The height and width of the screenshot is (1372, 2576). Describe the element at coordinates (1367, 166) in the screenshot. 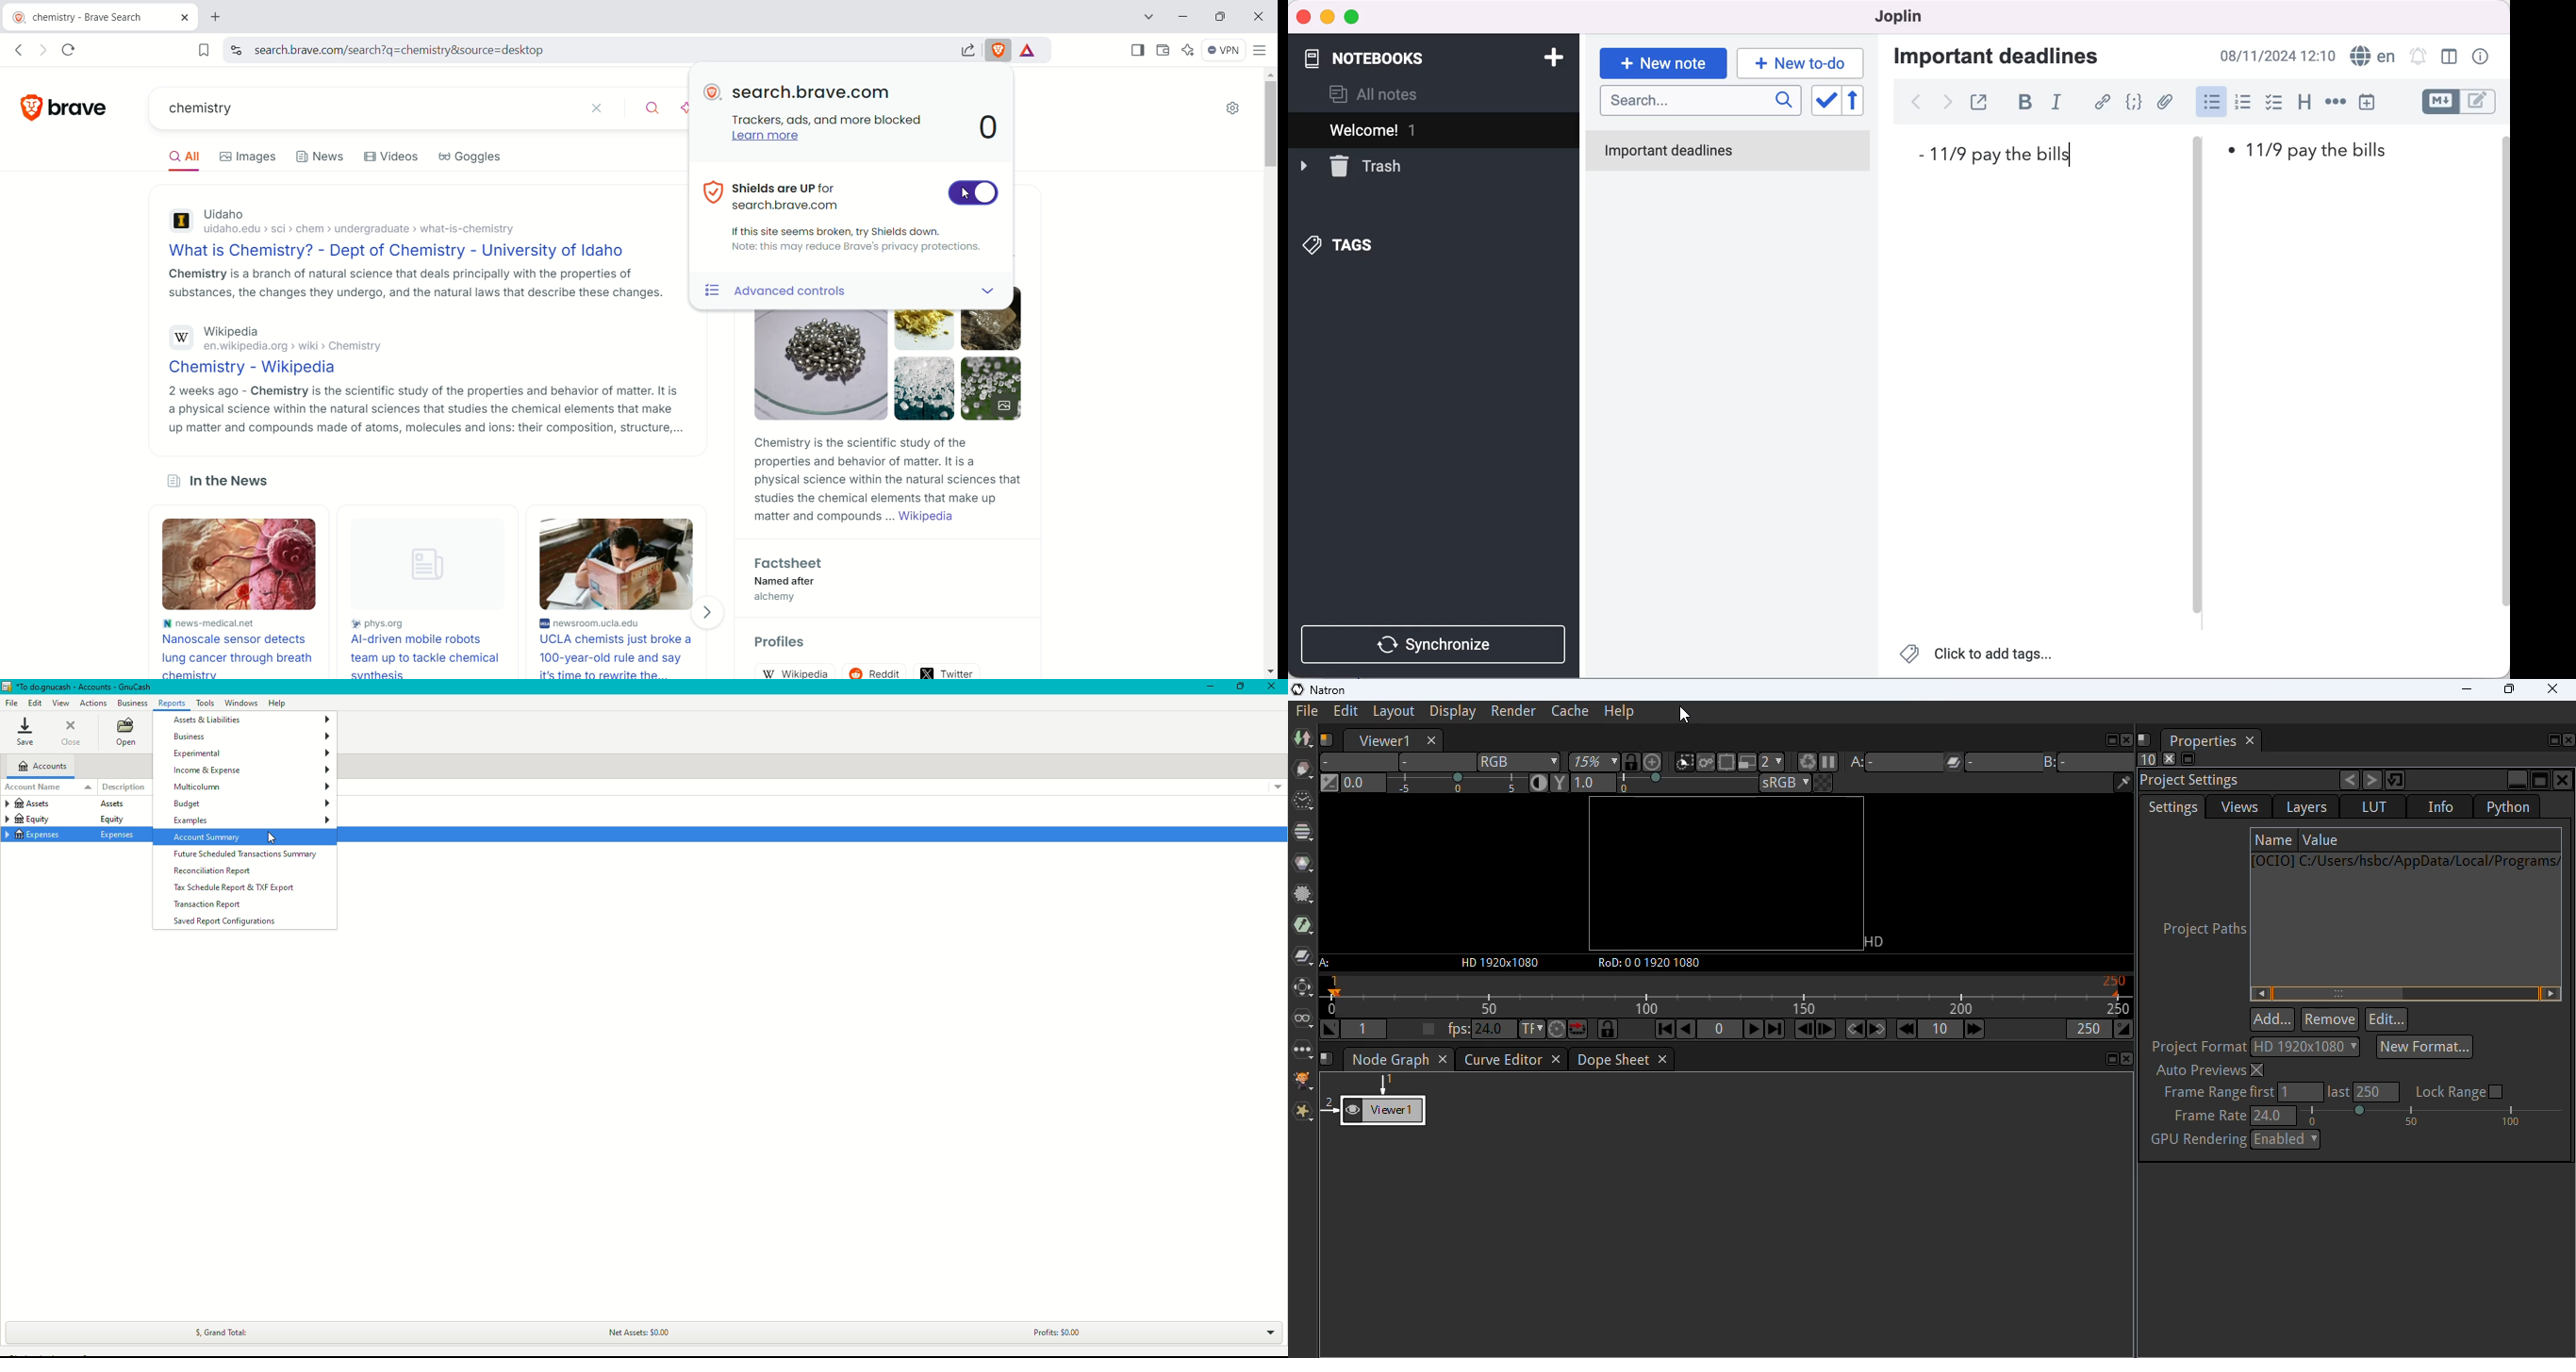

I see `trash` at that location.